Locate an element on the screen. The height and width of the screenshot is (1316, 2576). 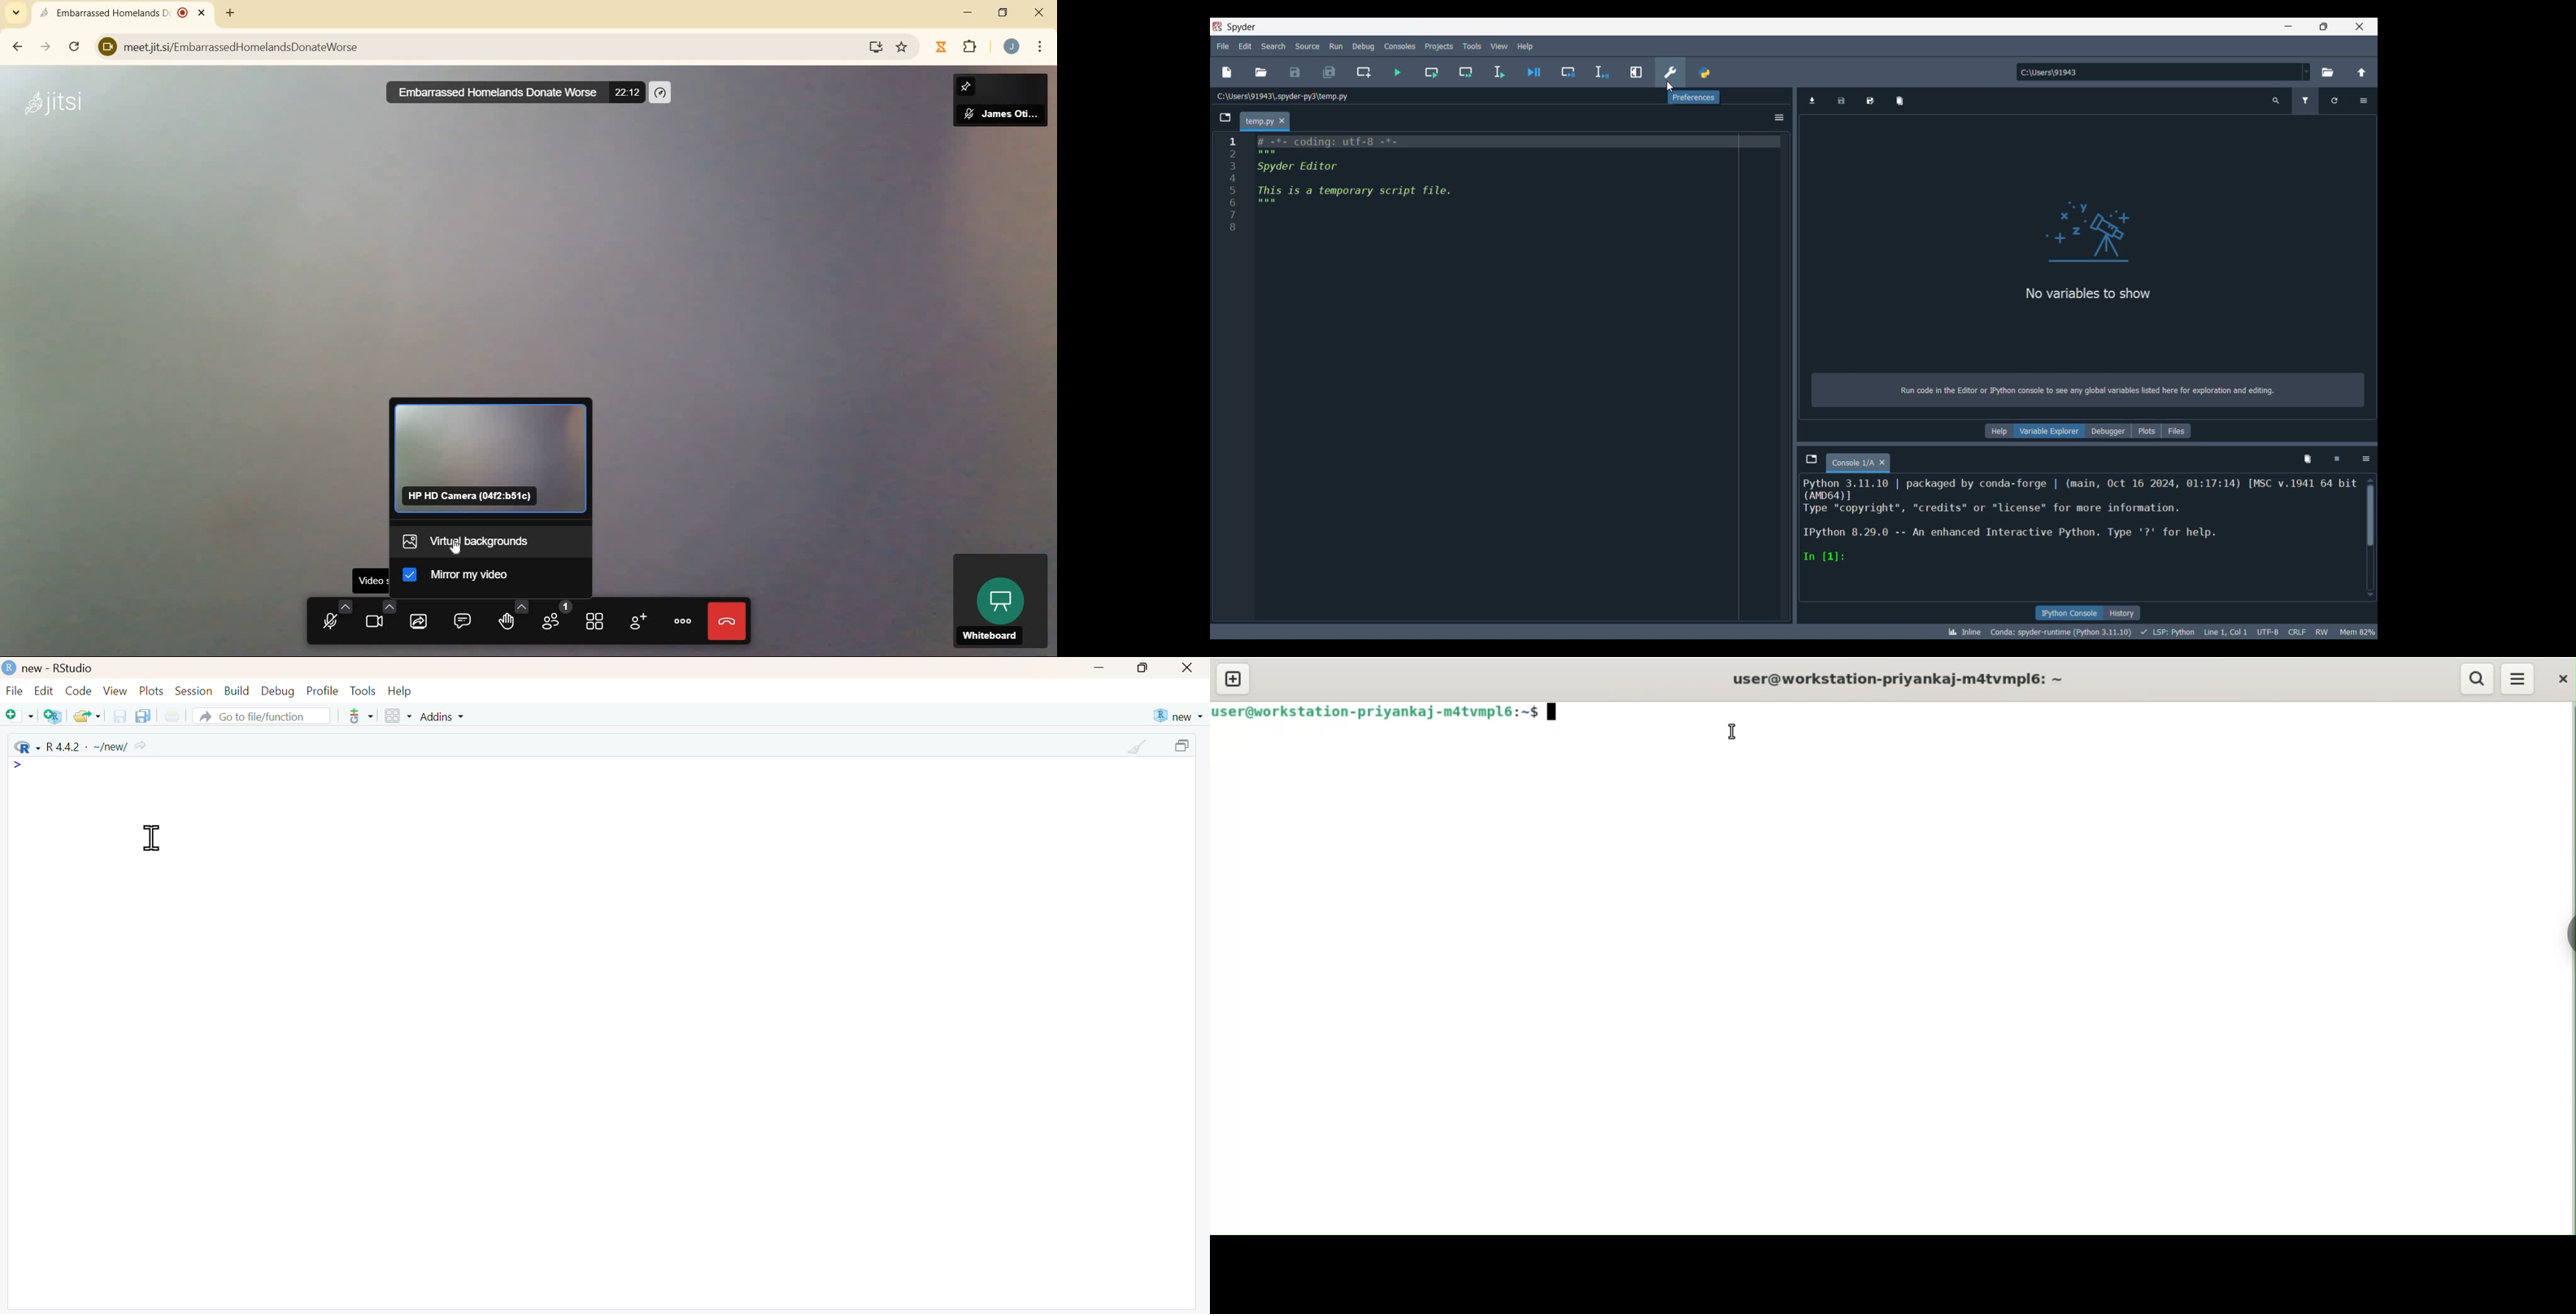
Open file is located at coordinates (1261, 72).